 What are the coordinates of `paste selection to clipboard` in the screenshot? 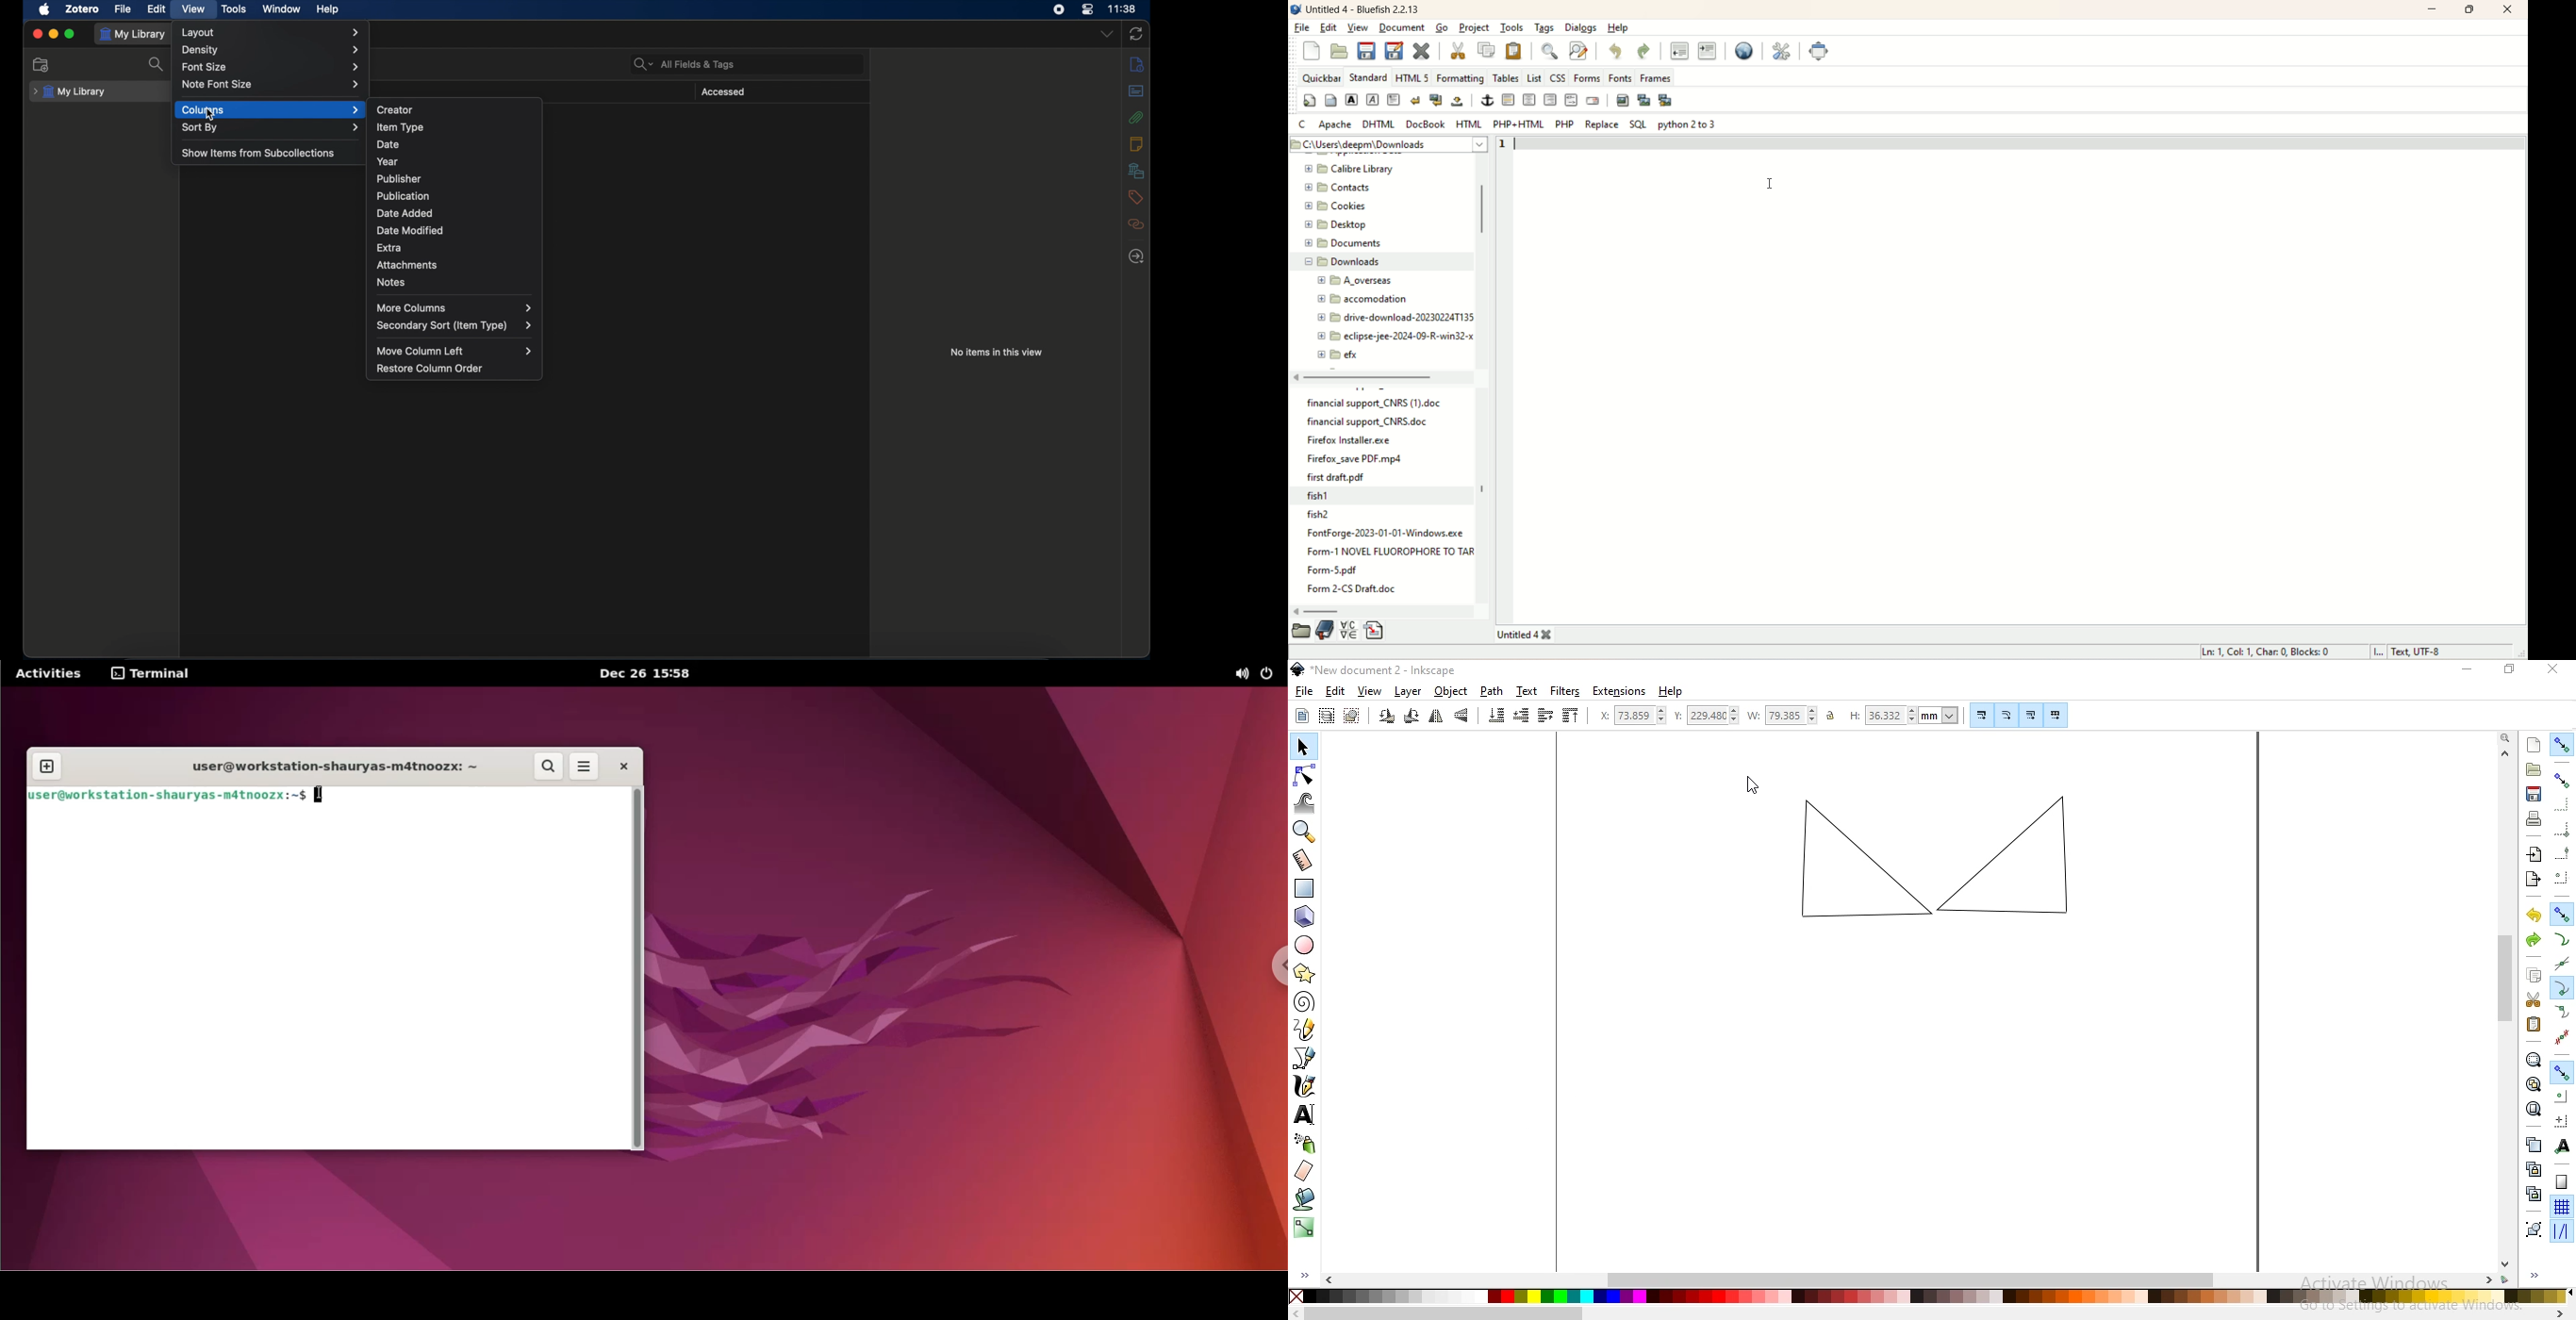 It's located at (2535, 1024).